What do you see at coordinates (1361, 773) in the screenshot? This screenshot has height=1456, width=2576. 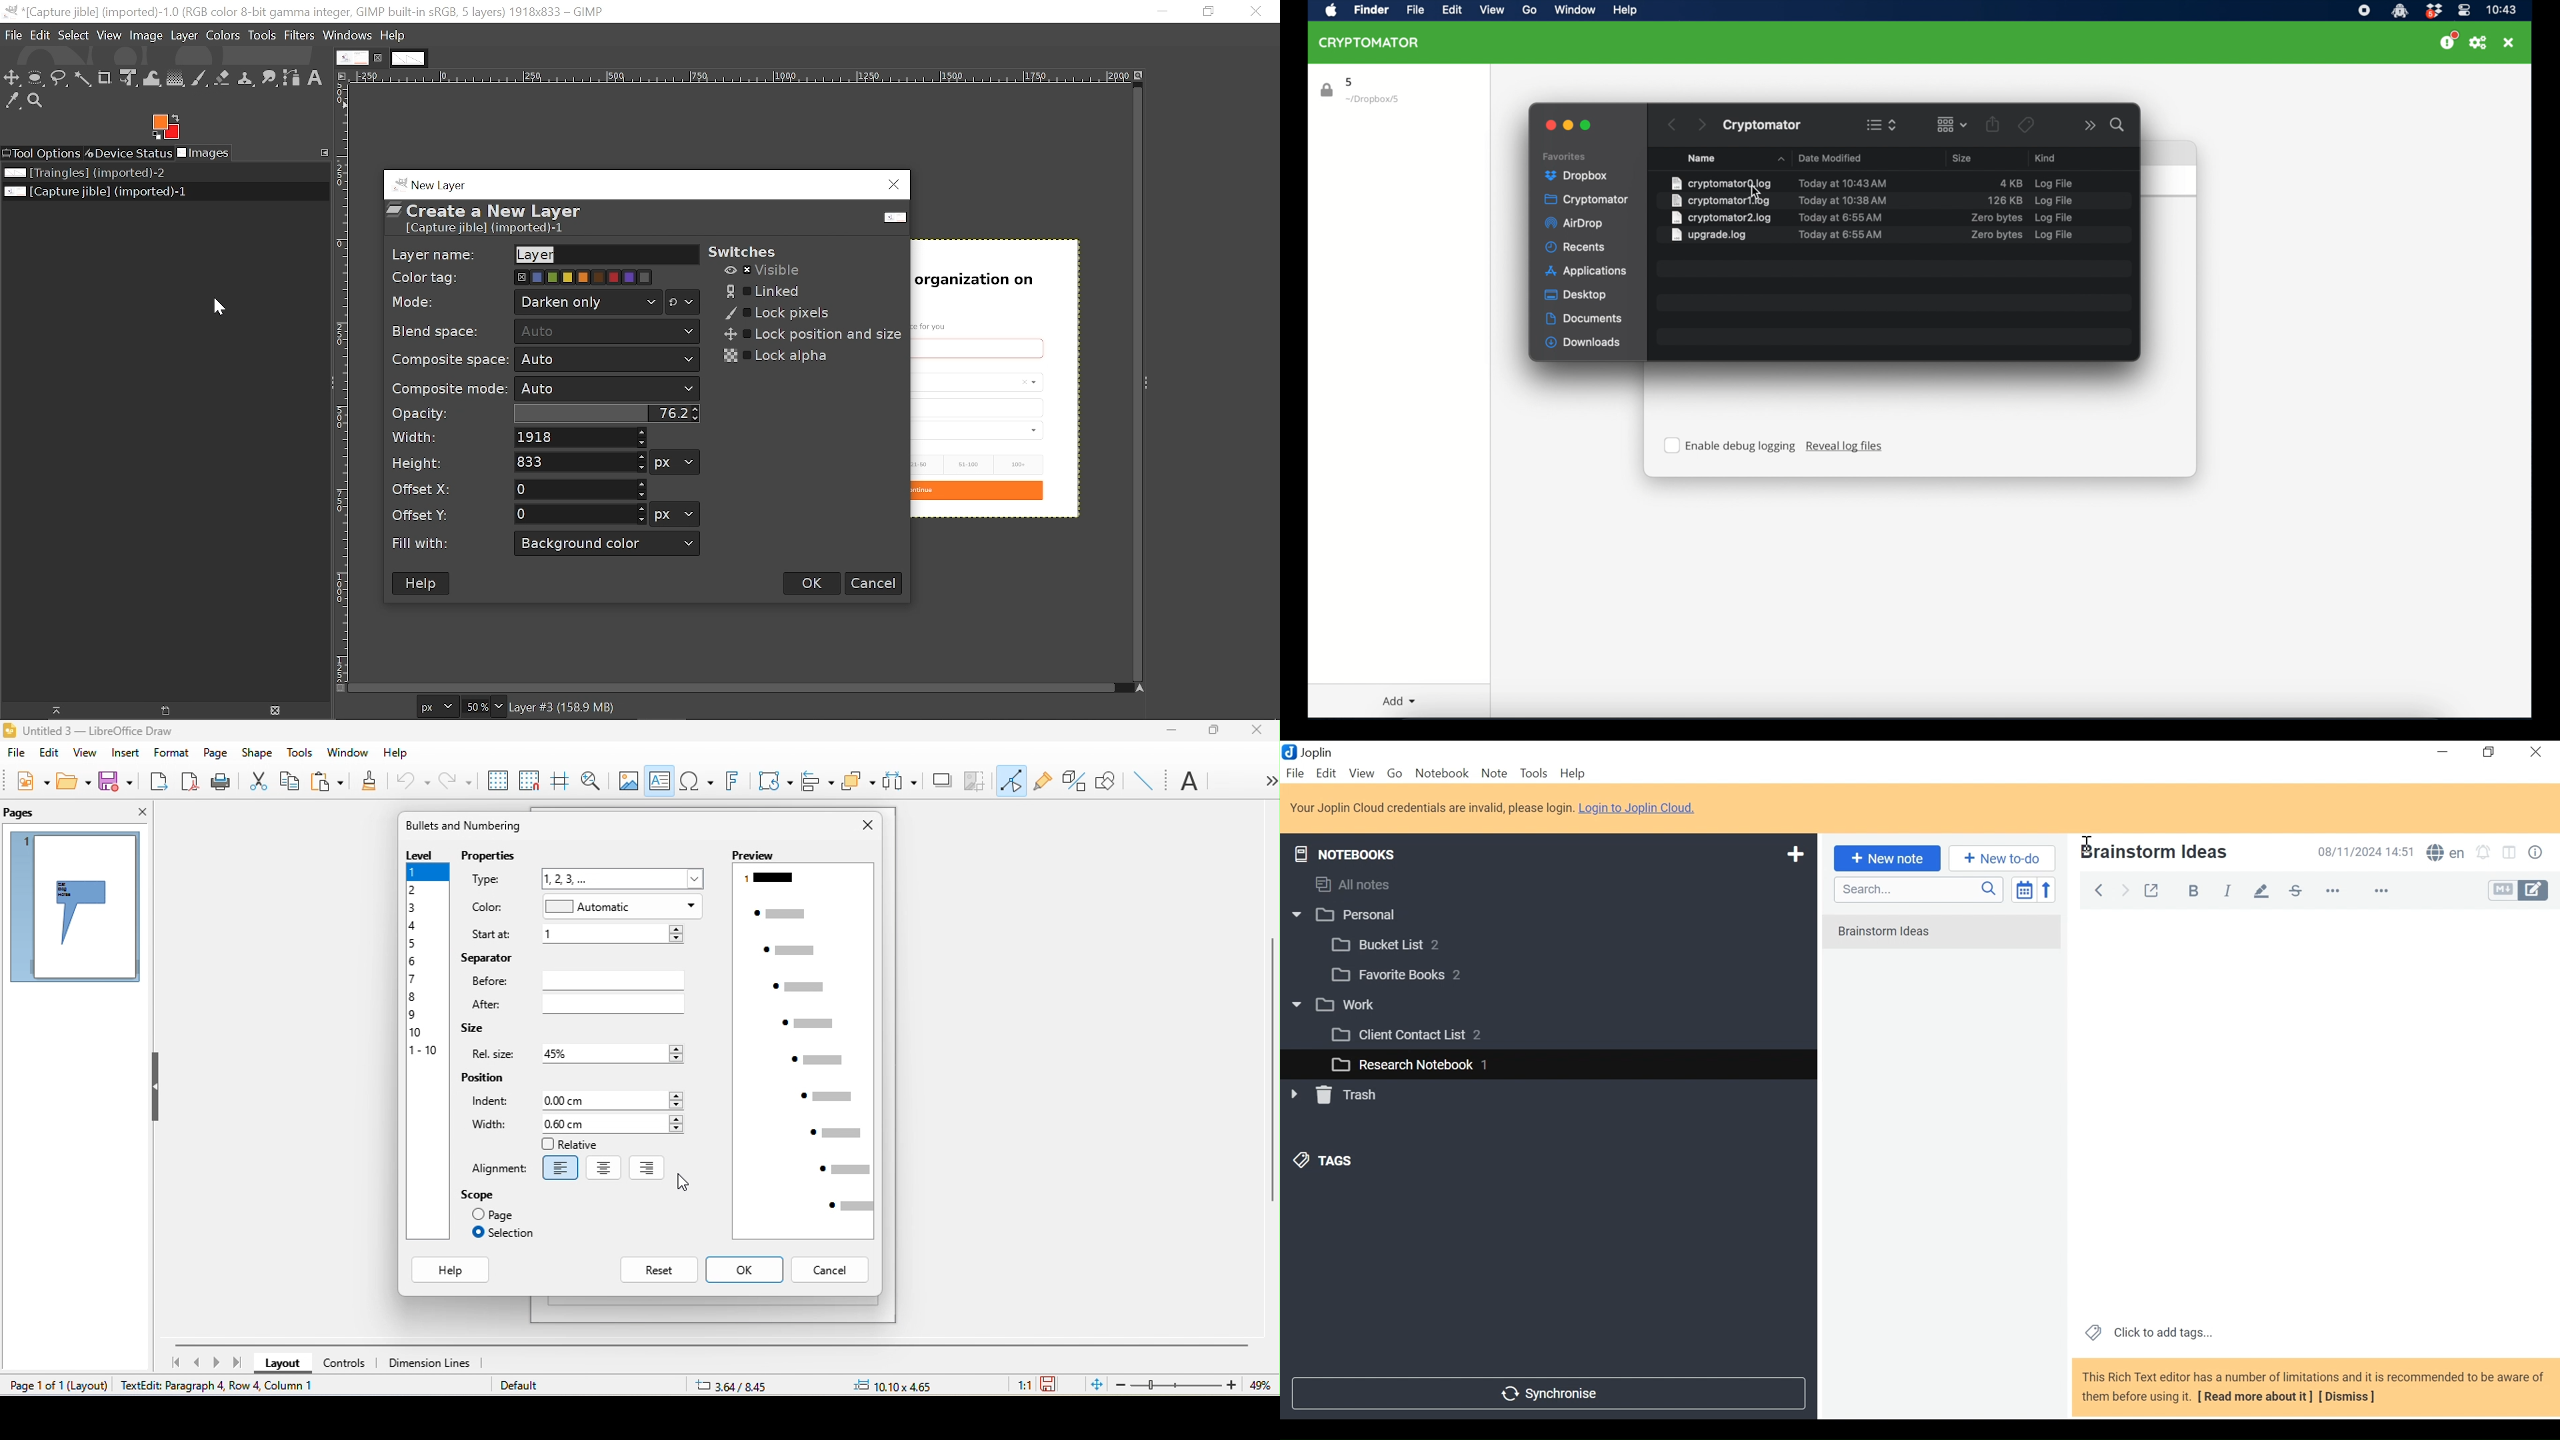 I see `View` at bounding box center [1361, 773].